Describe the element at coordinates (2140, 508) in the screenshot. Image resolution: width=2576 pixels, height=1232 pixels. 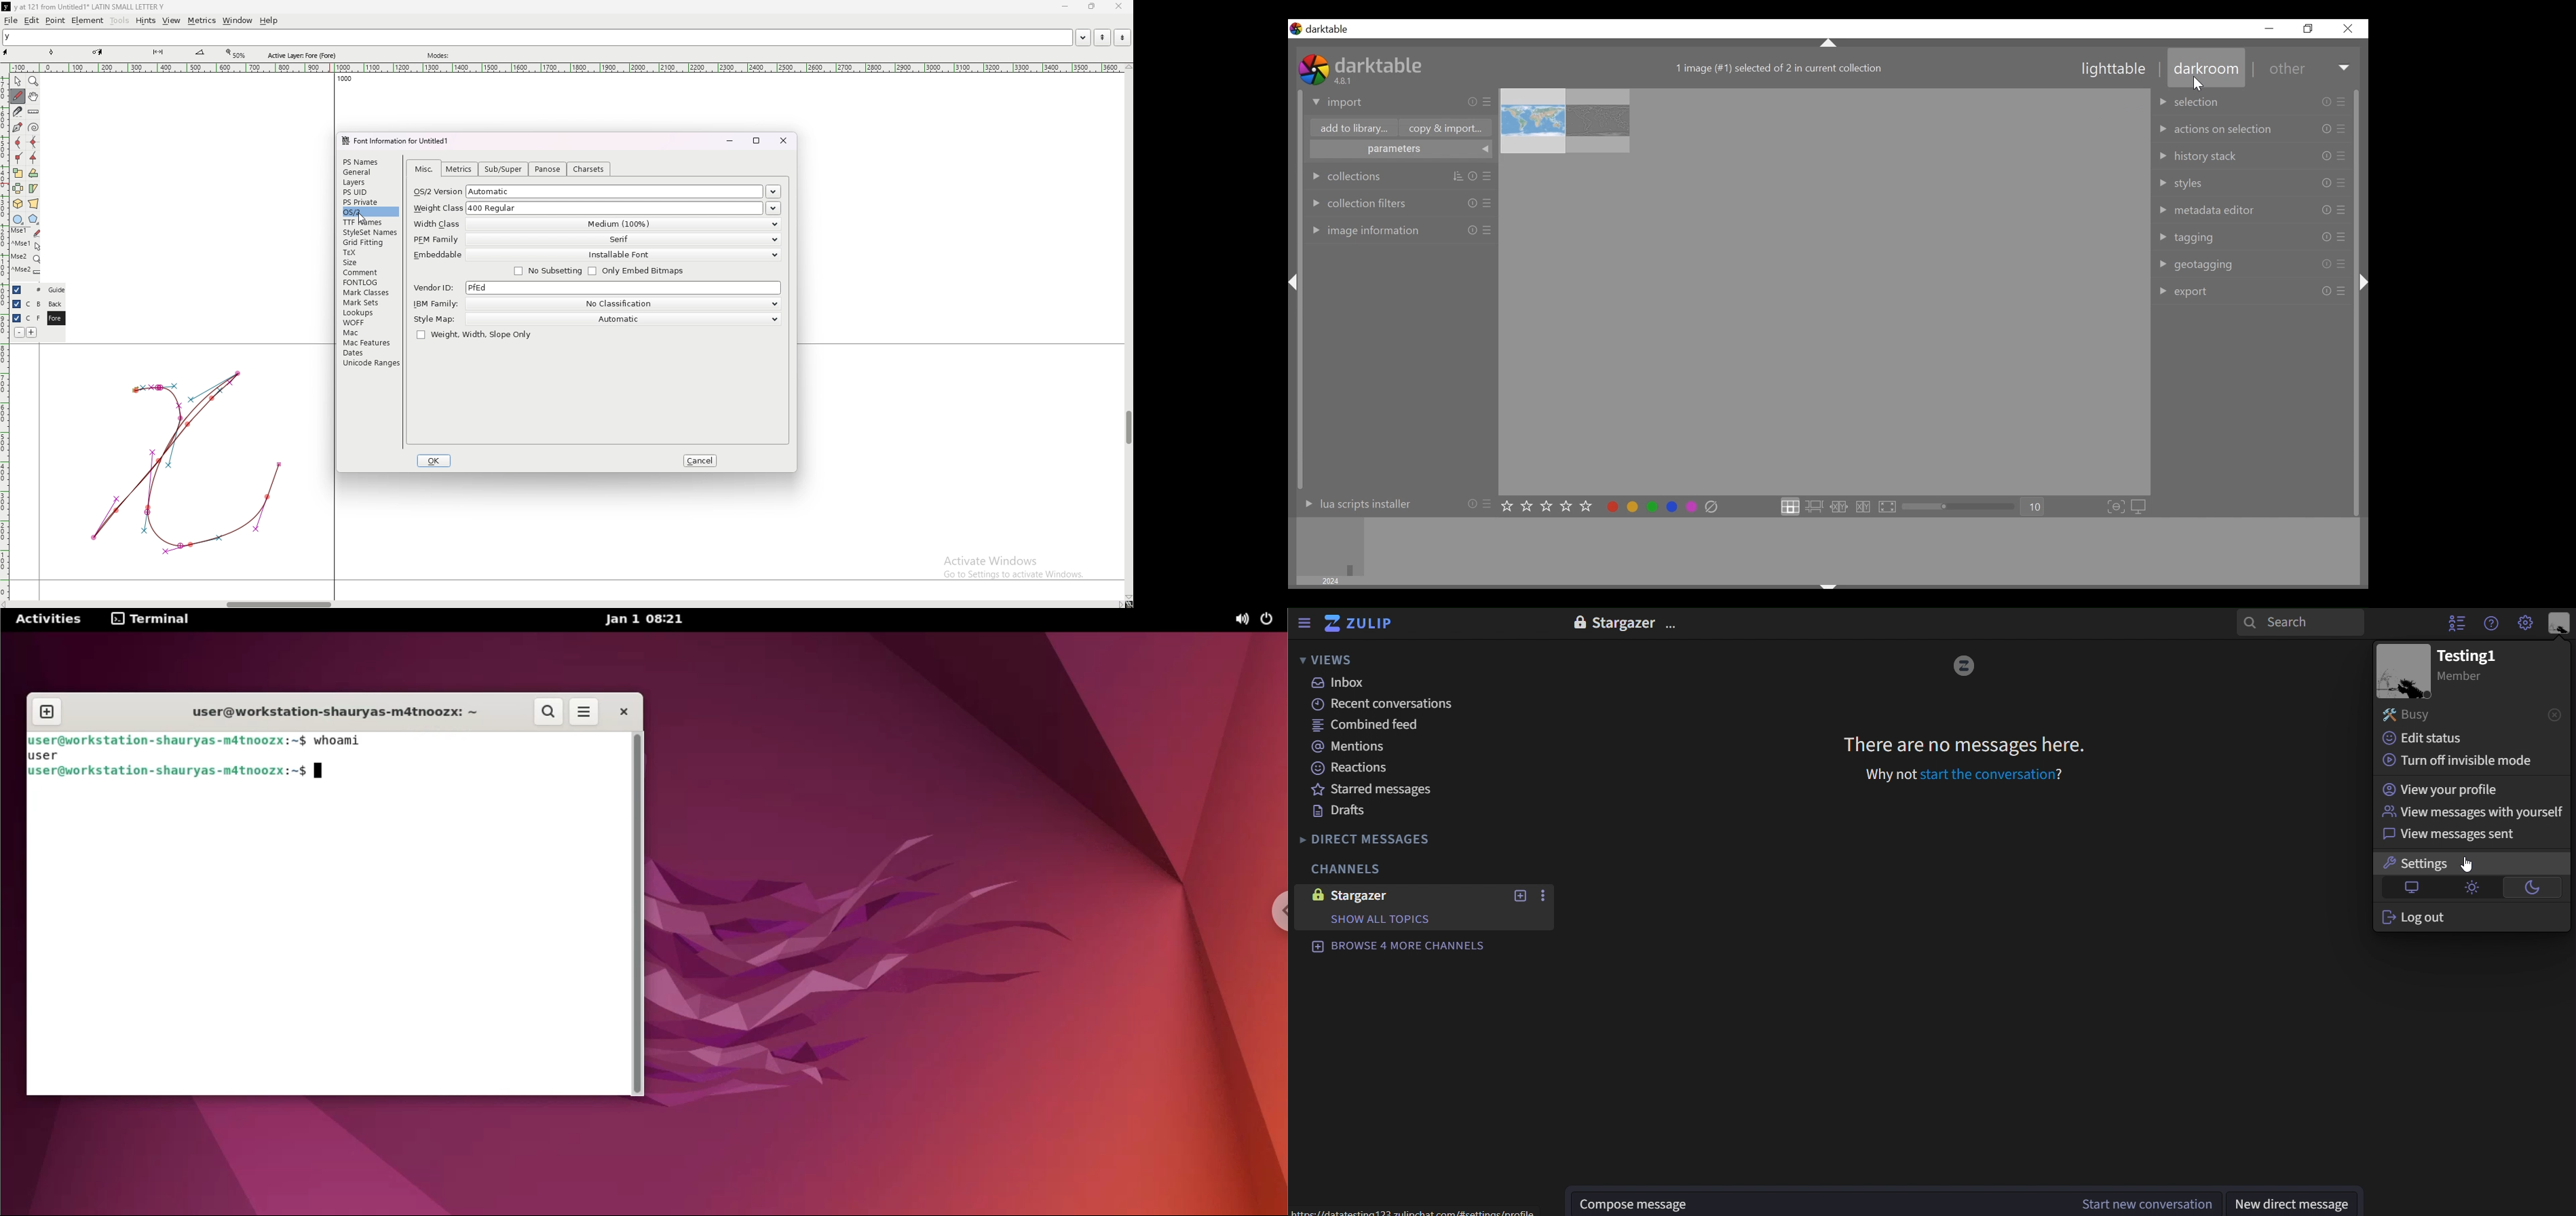
I see `Set display profile` at that location.